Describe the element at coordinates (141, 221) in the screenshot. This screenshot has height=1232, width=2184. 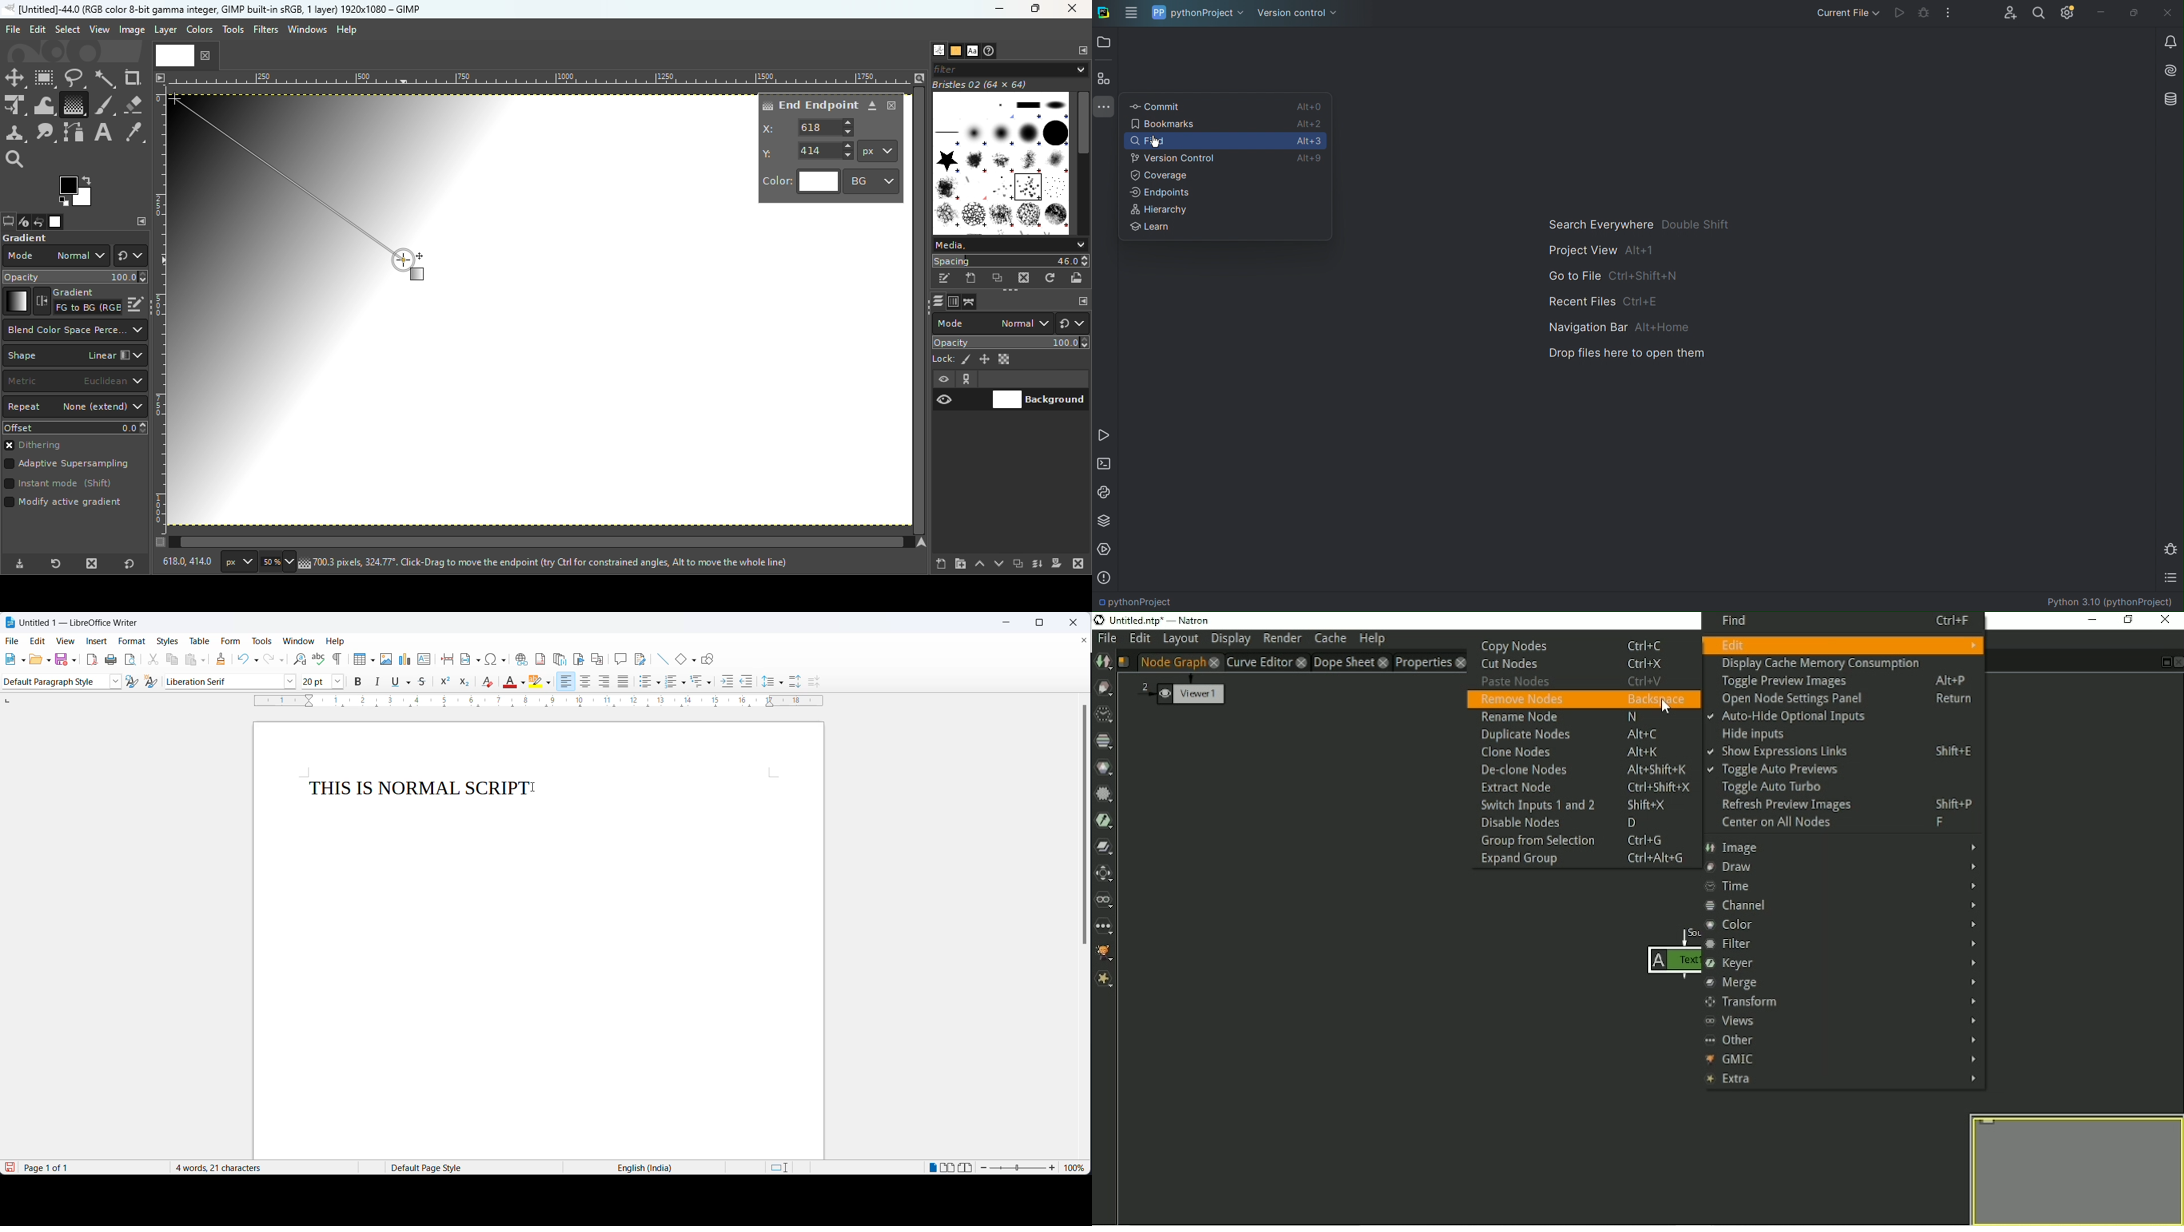
I see `Configure this tab` at that location.